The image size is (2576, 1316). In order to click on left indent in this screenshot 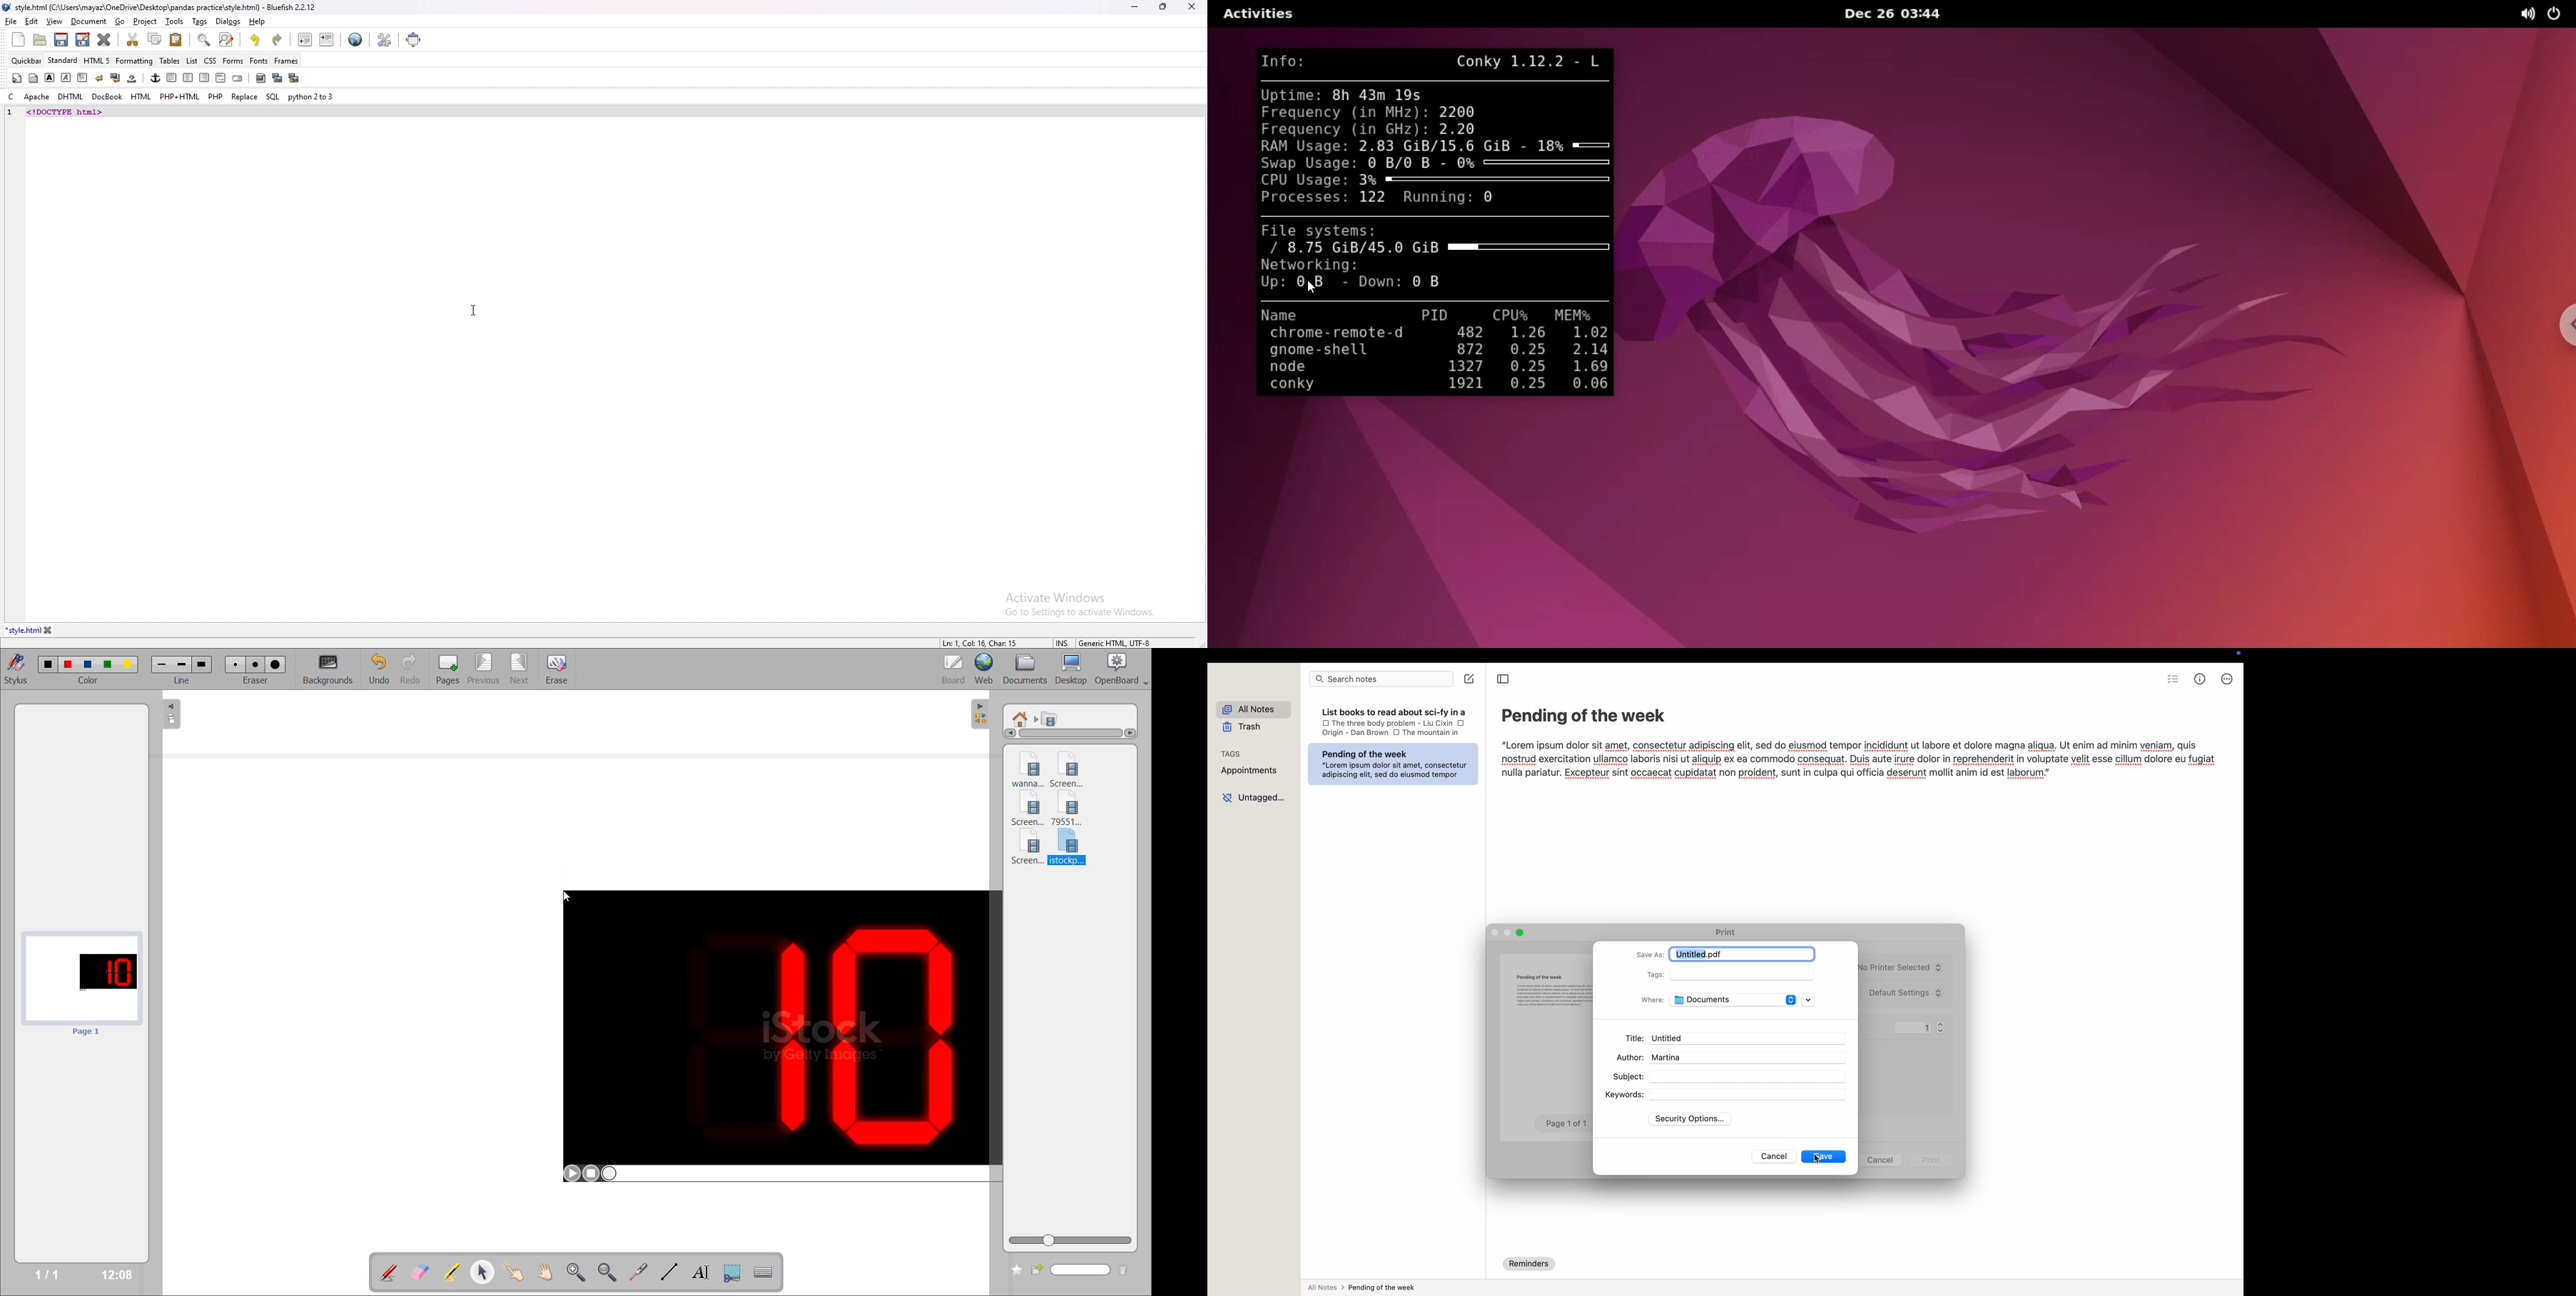, I will do `click(170, 77)`.